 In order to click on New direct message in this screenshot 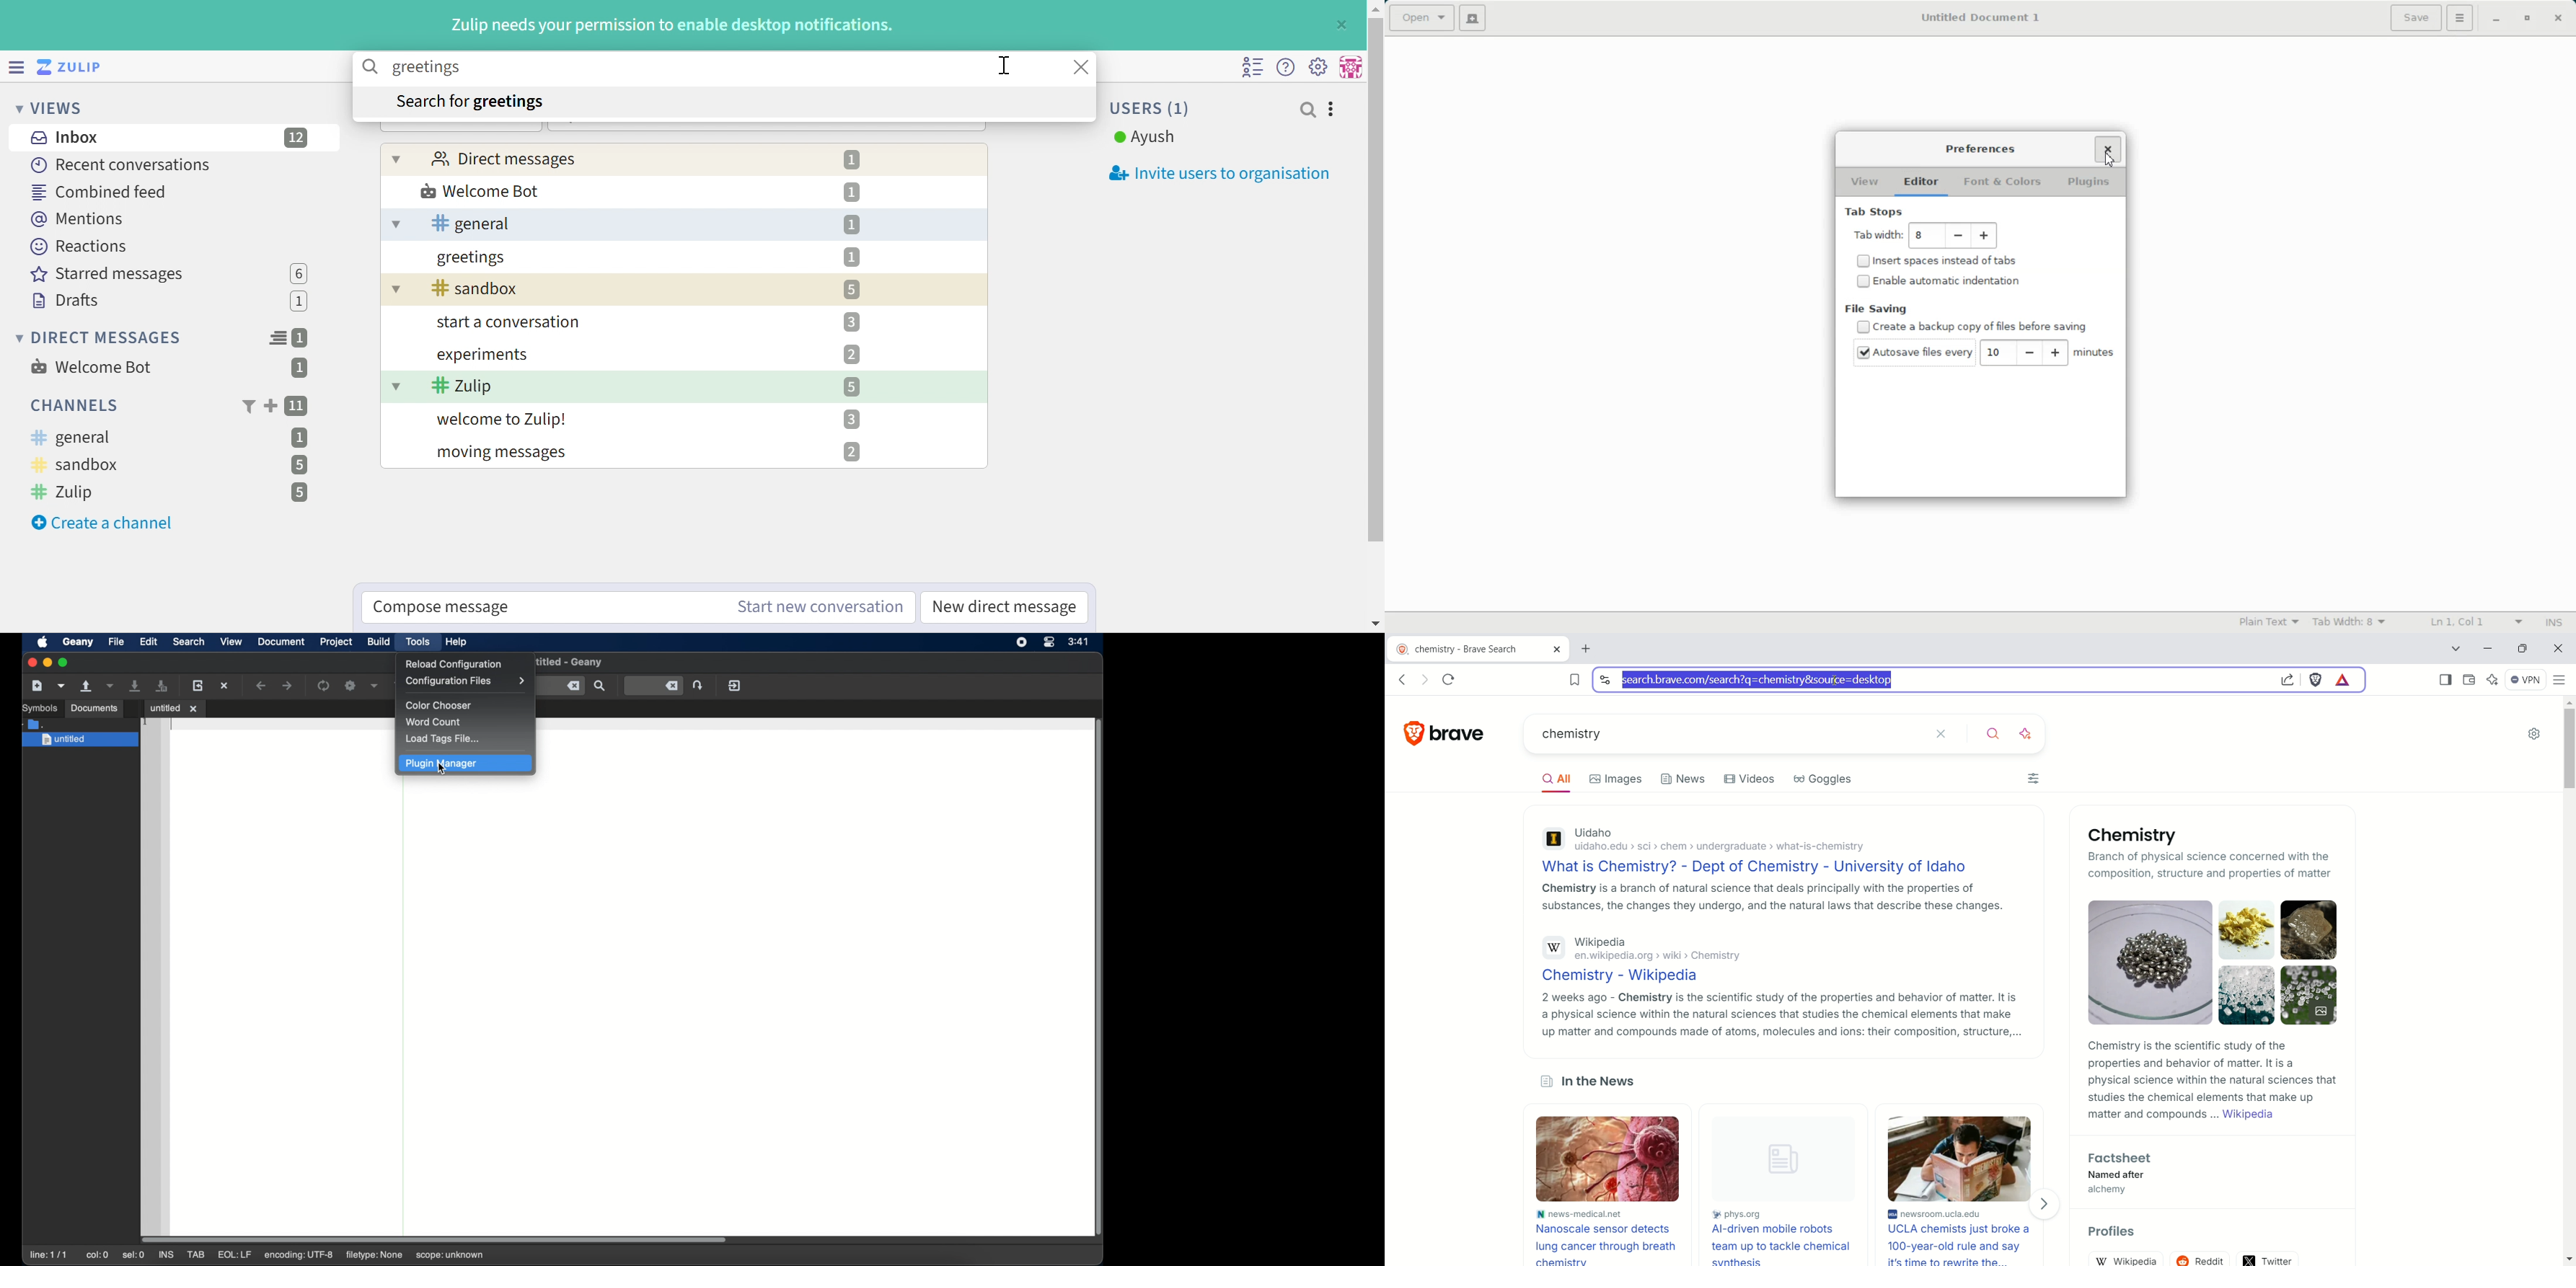, I will do `click(1005, 607)`.